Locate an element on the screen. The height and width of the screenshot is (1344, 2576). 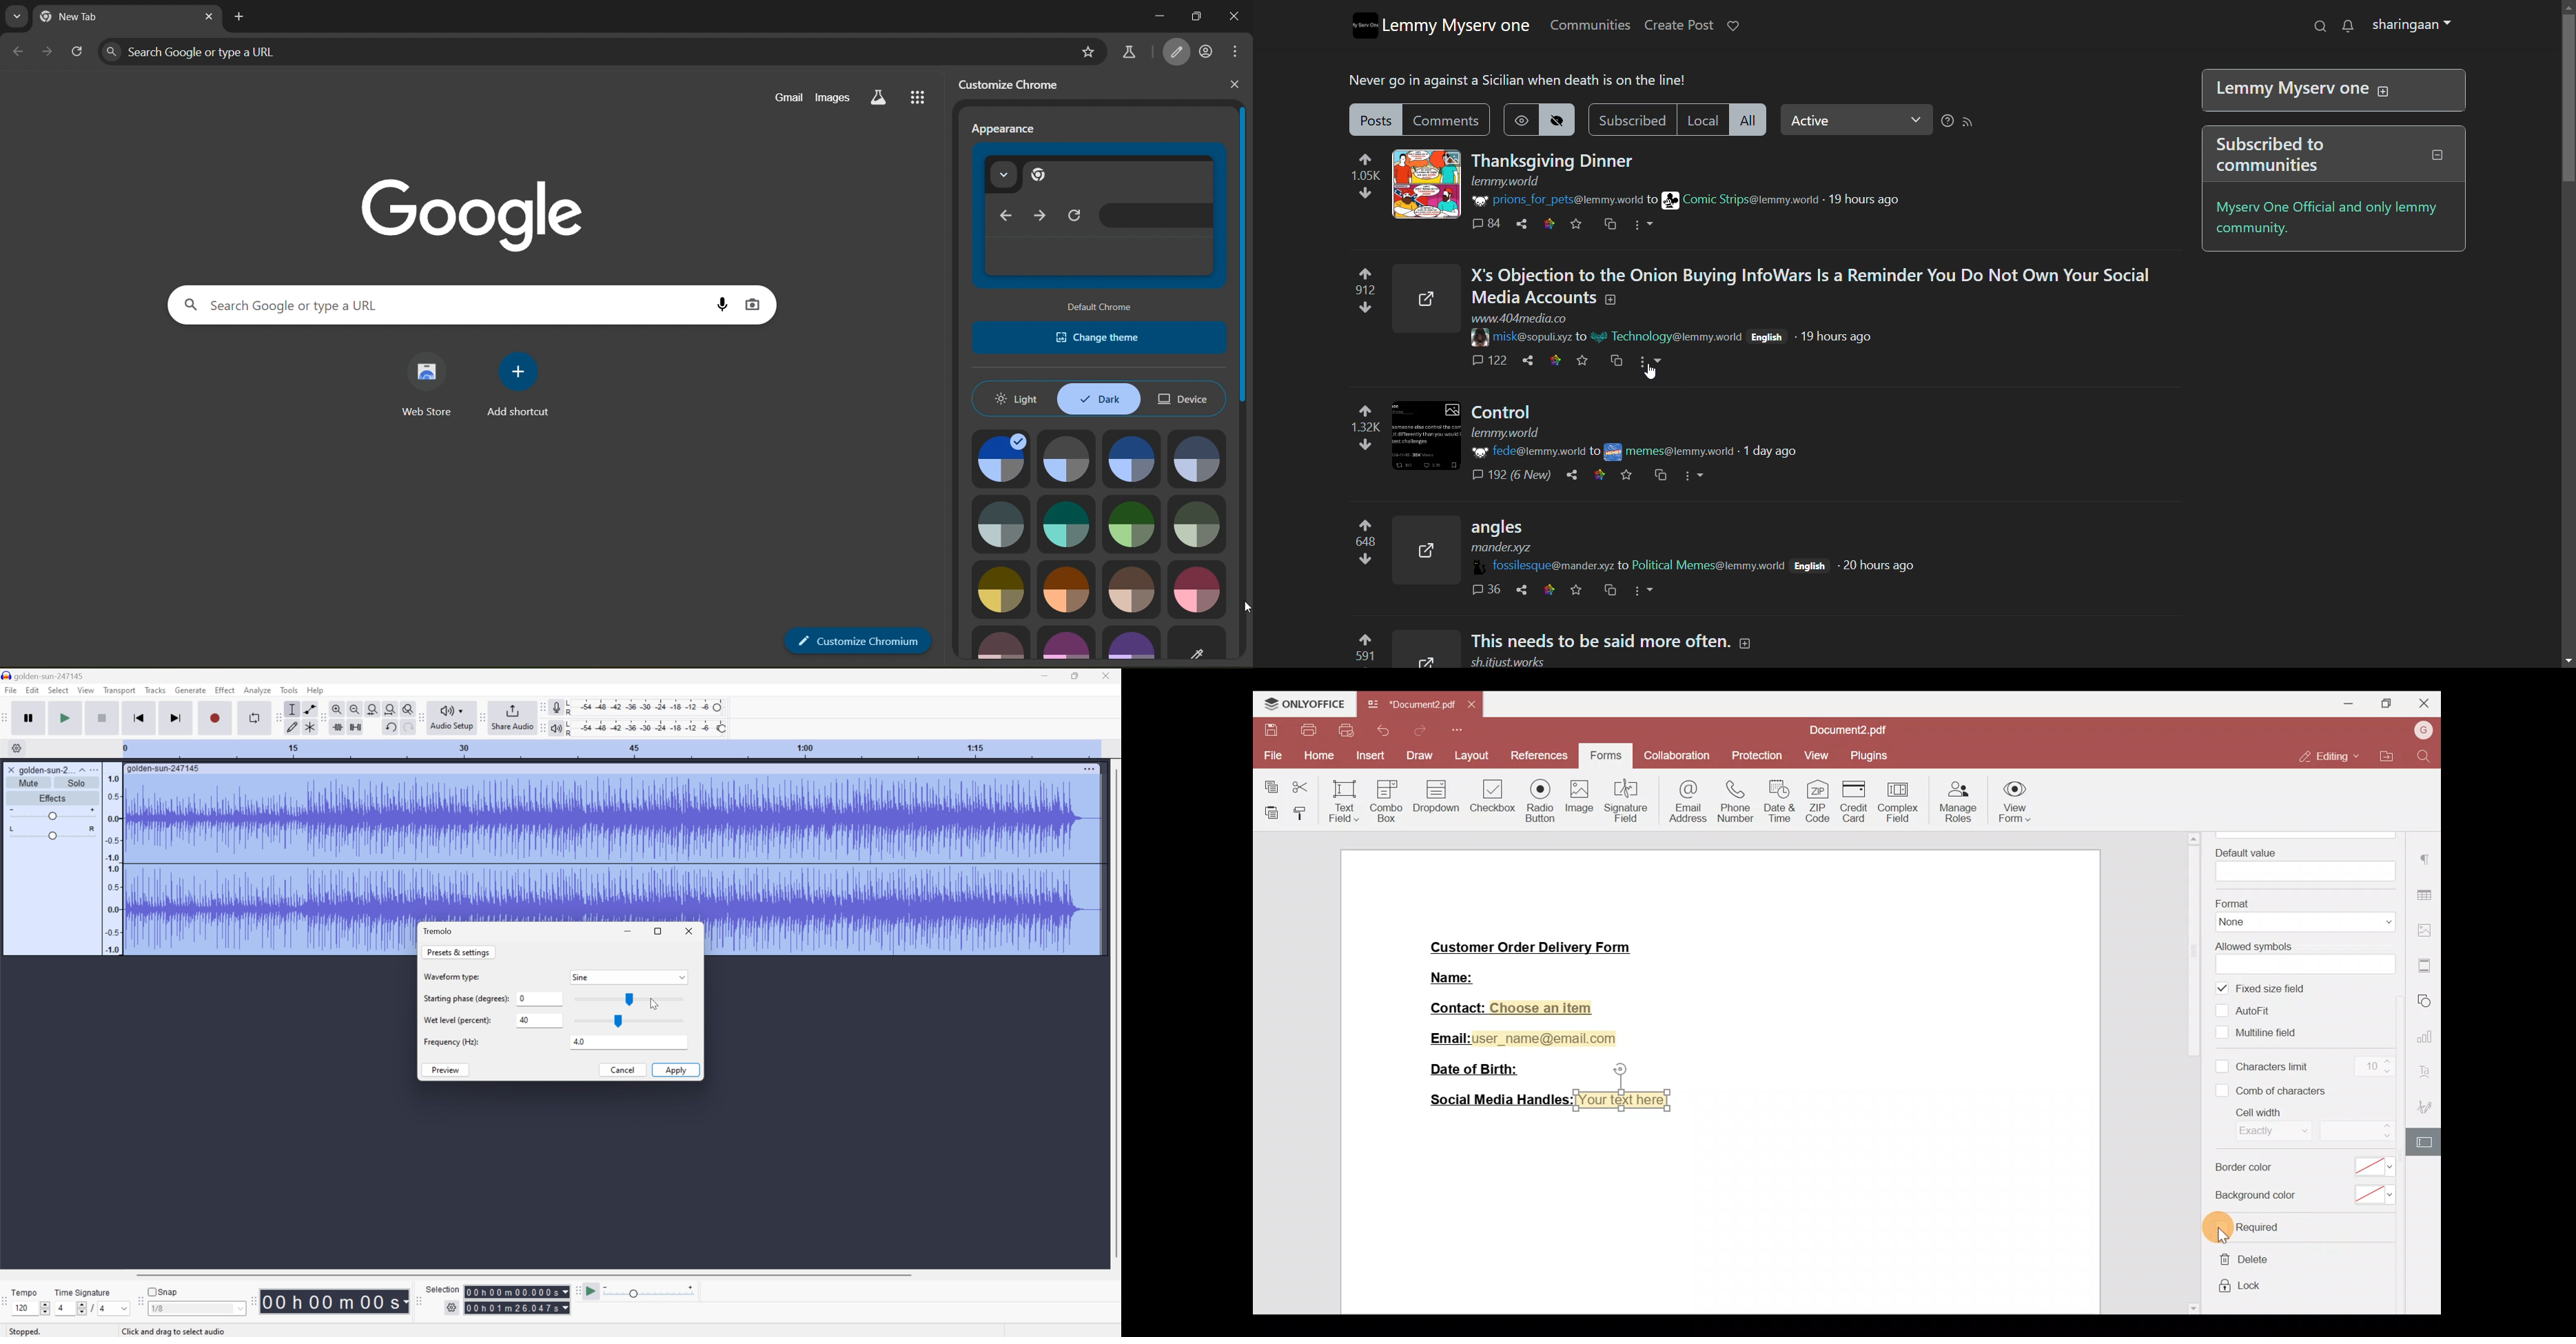
add shortcut is located at coordinates (524, 386).